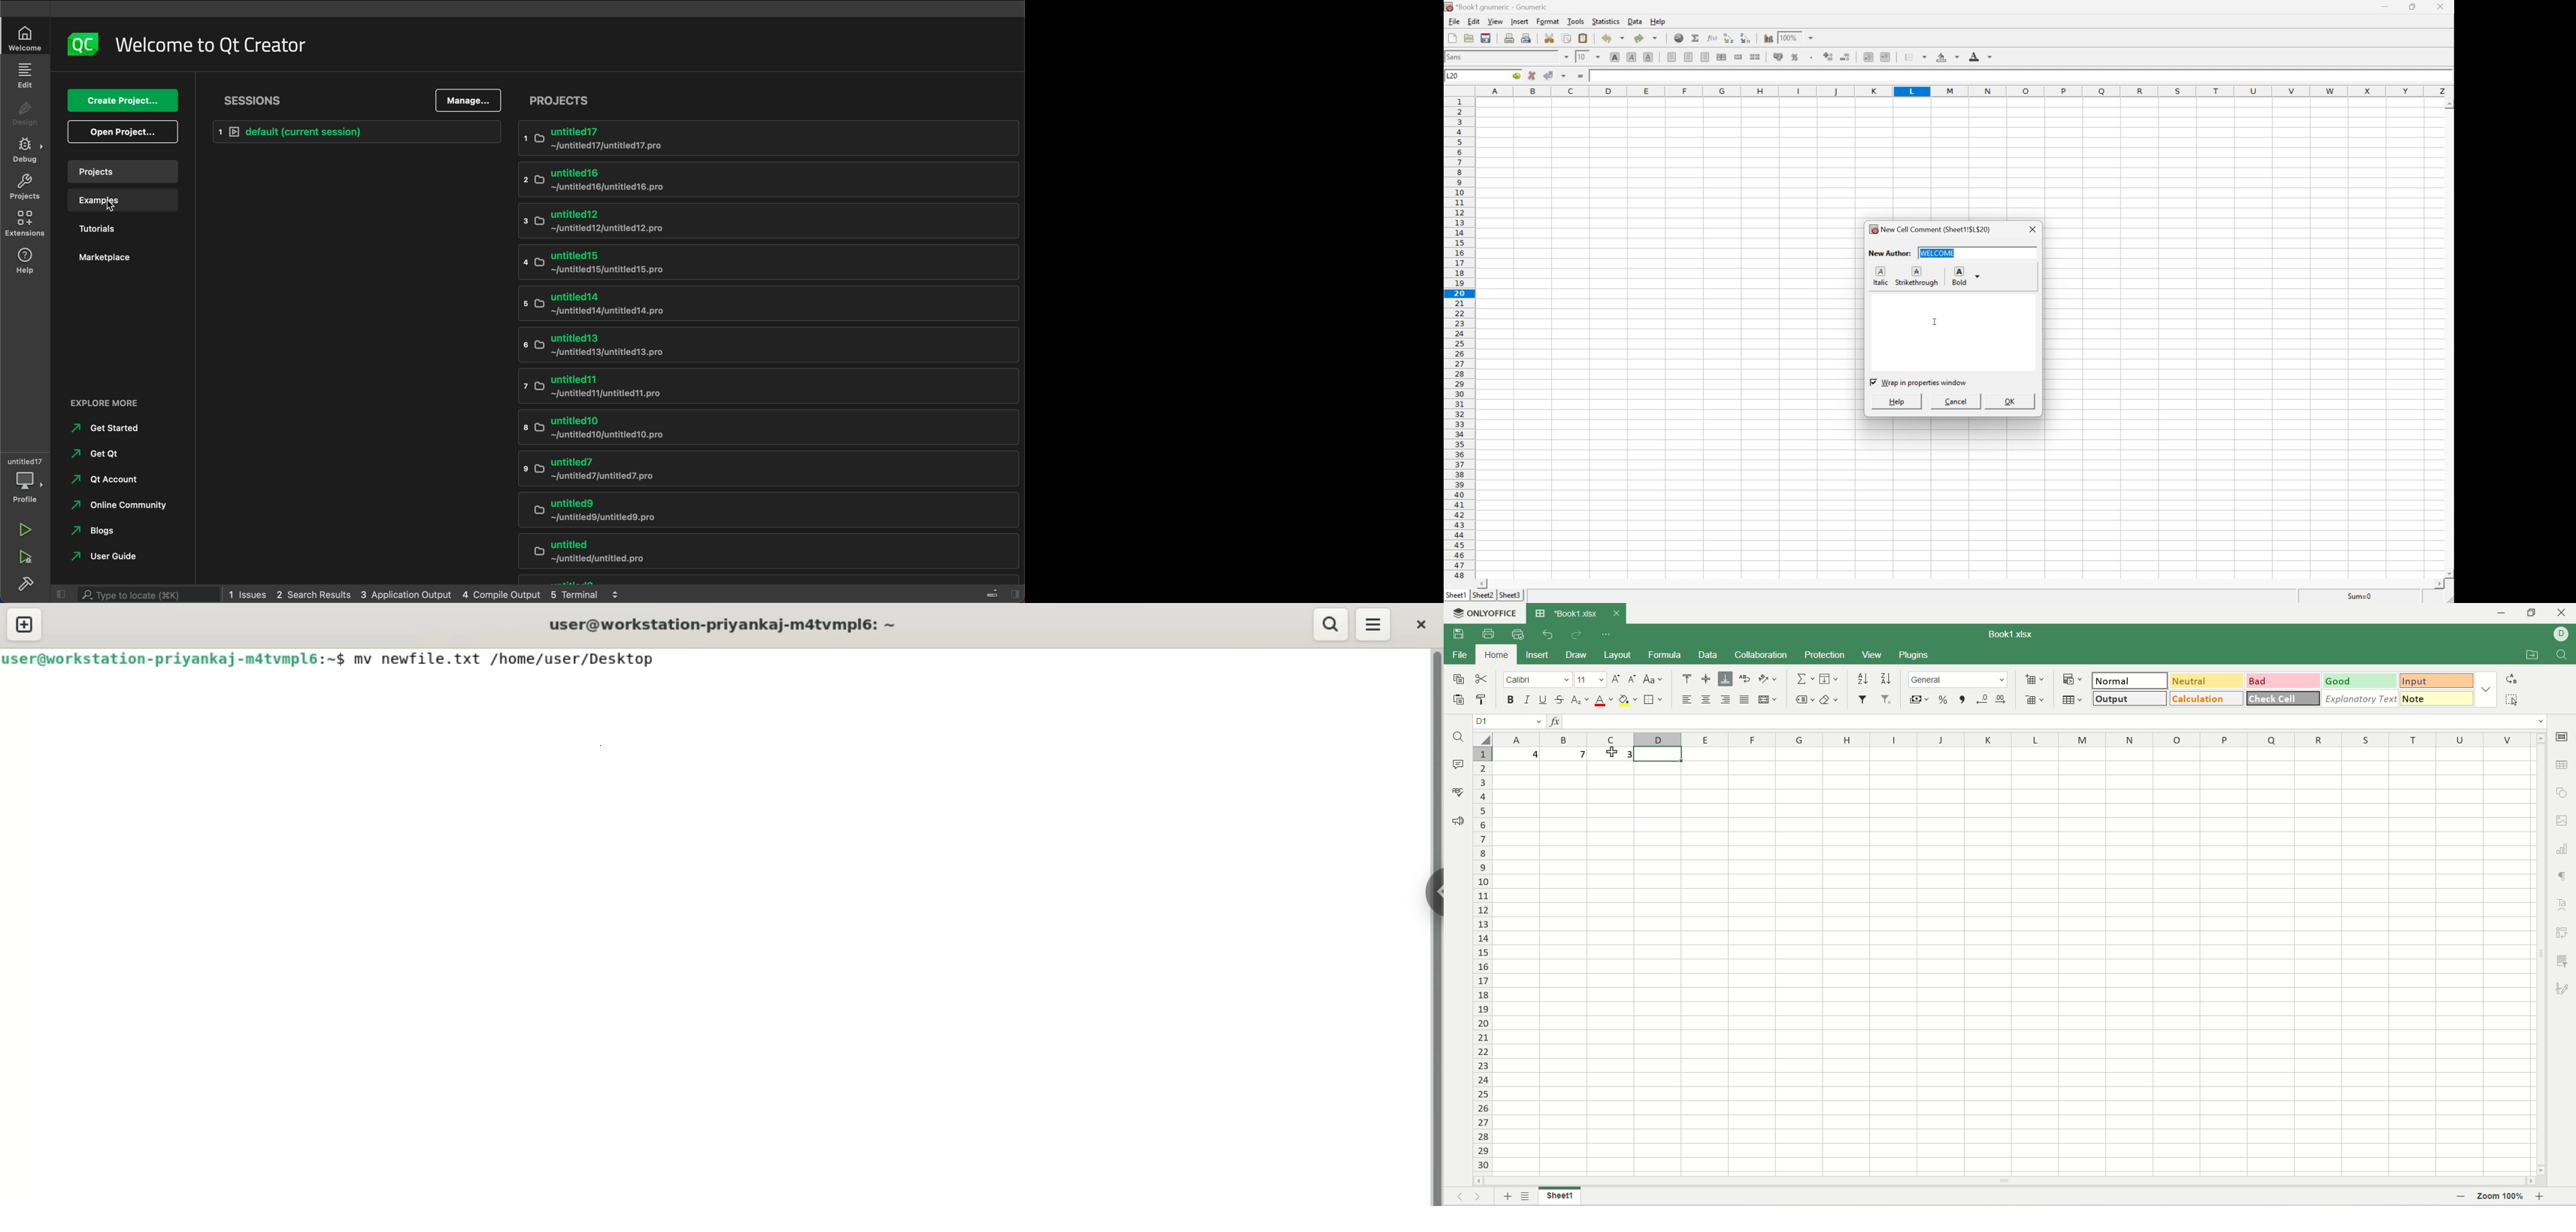 The width and height of the screenshot is (2576, 1232). Describe the element at coordinates (2438, 680) in the screenshot. I see `input` at that location.